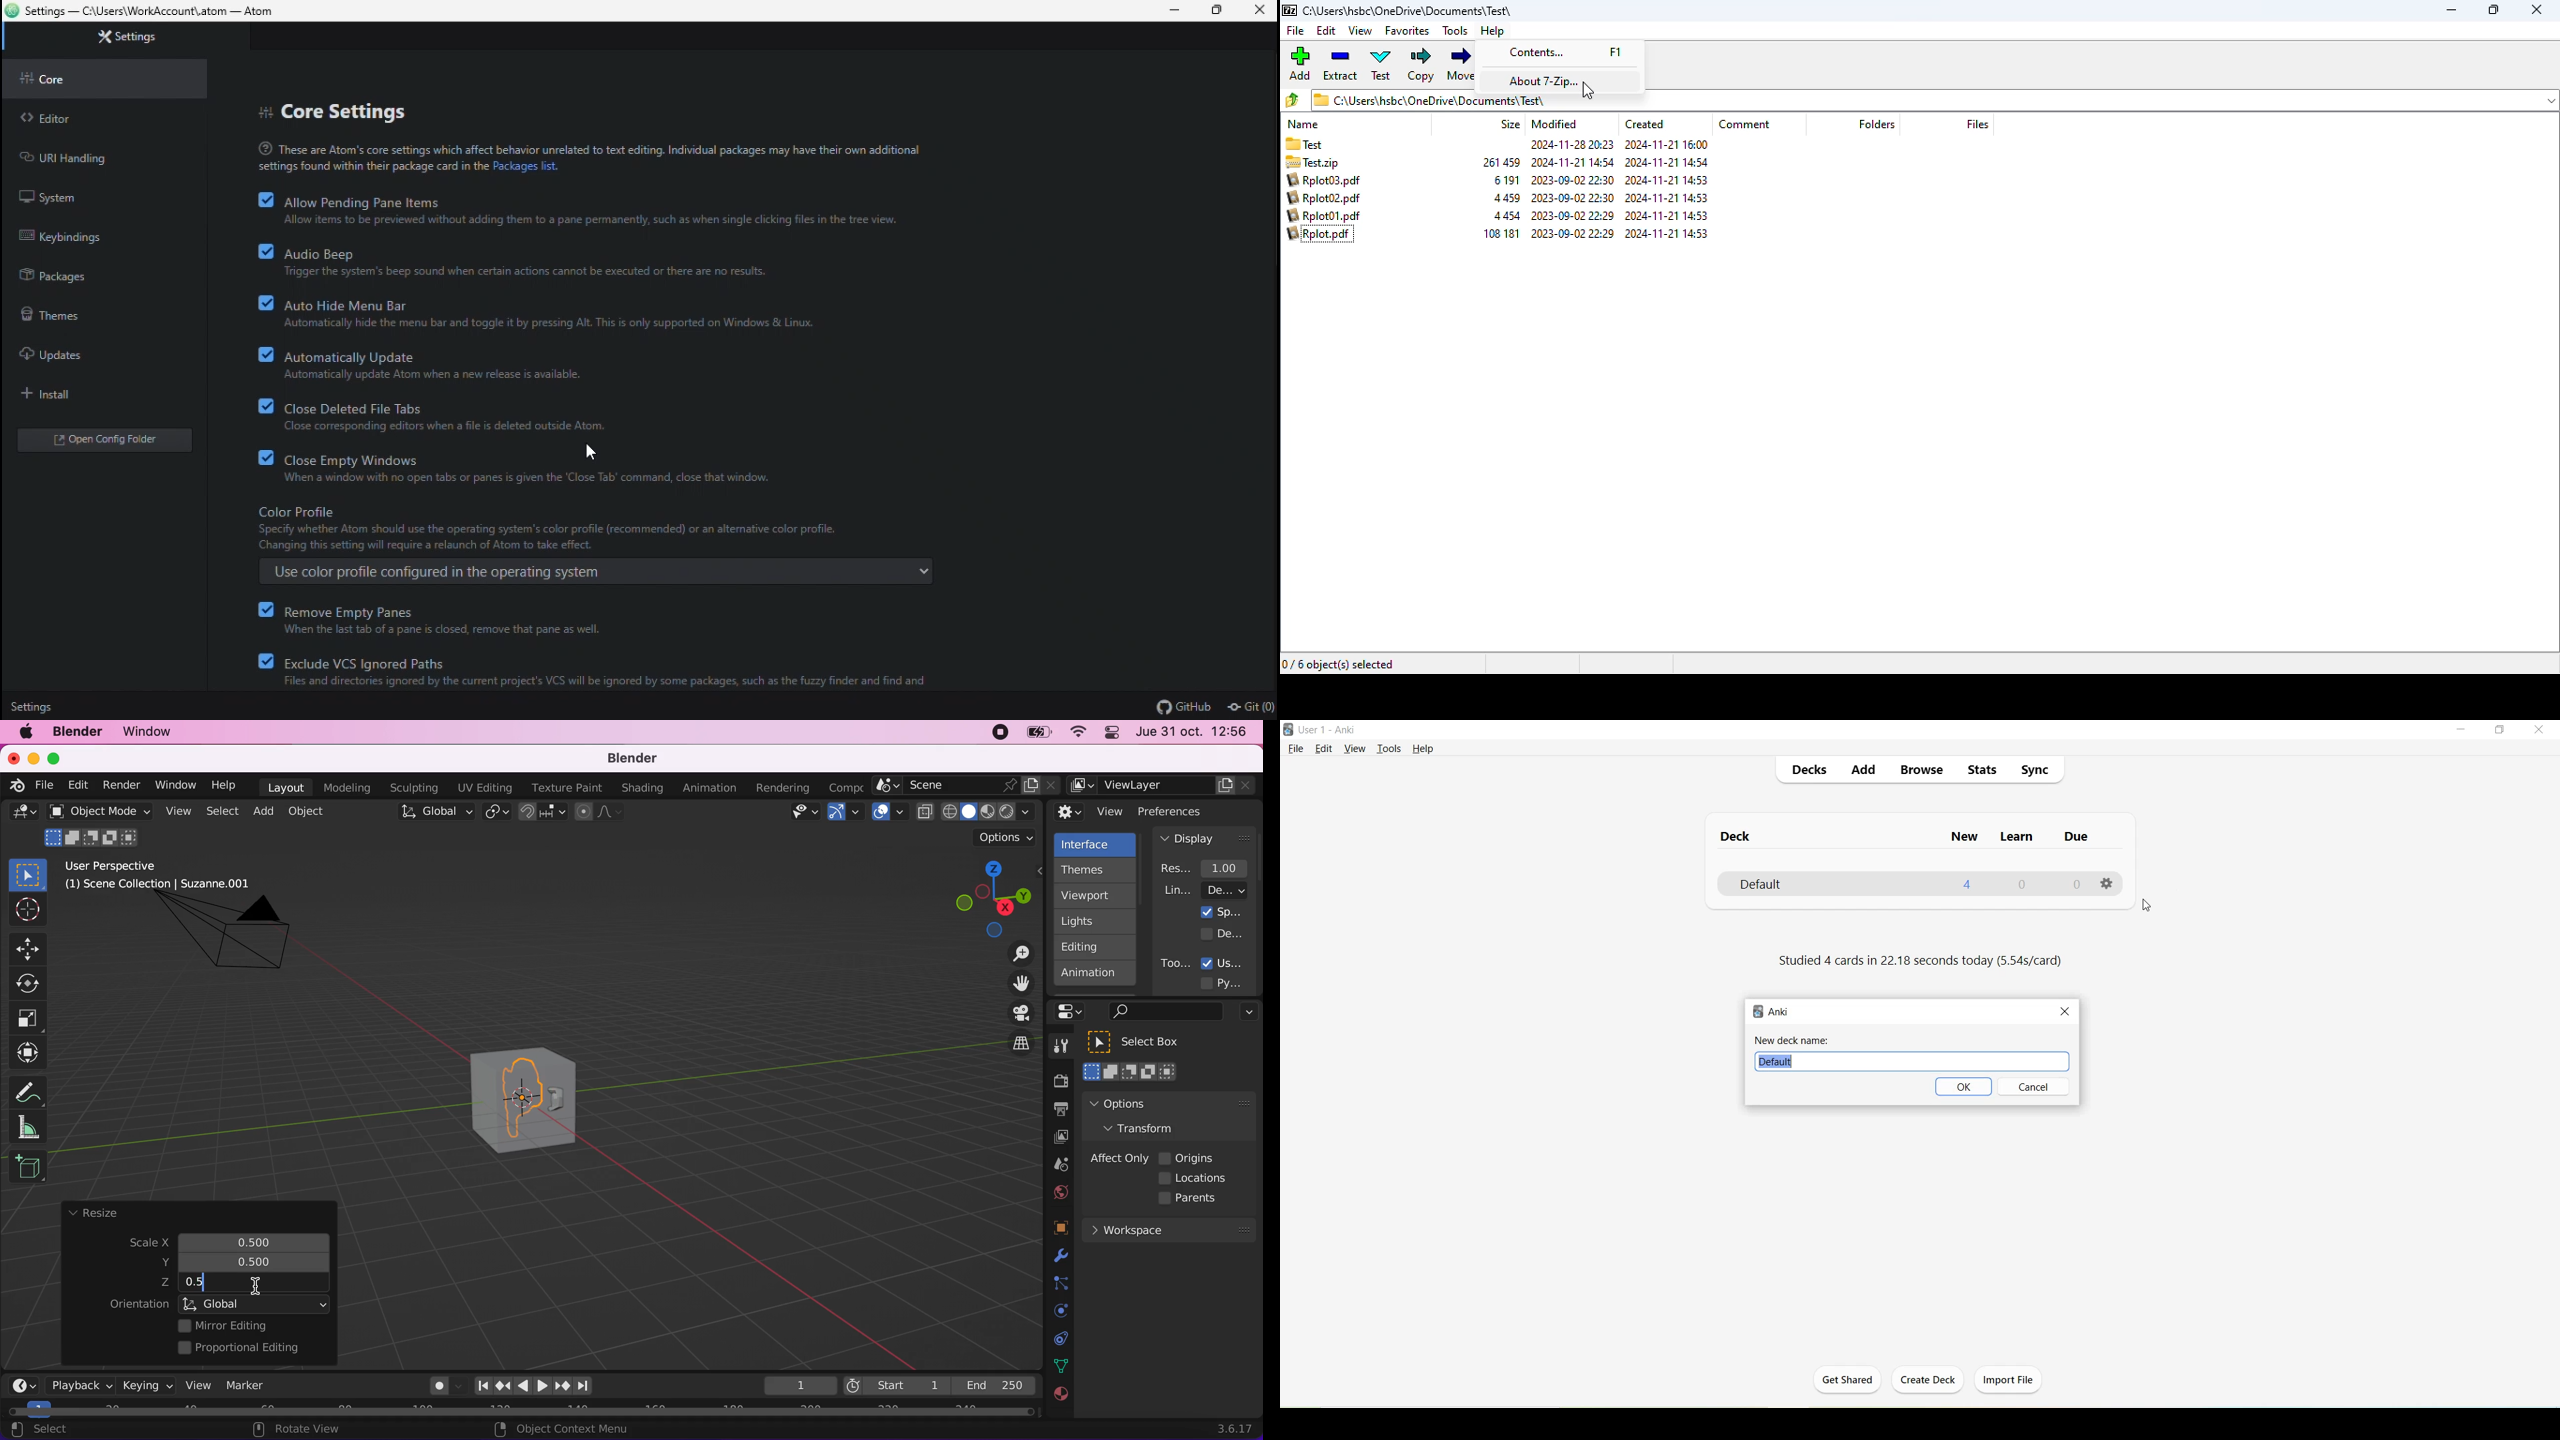  Describe the element at coordinates (88, 156) in the screenshot. I see `URL handling` at that location.